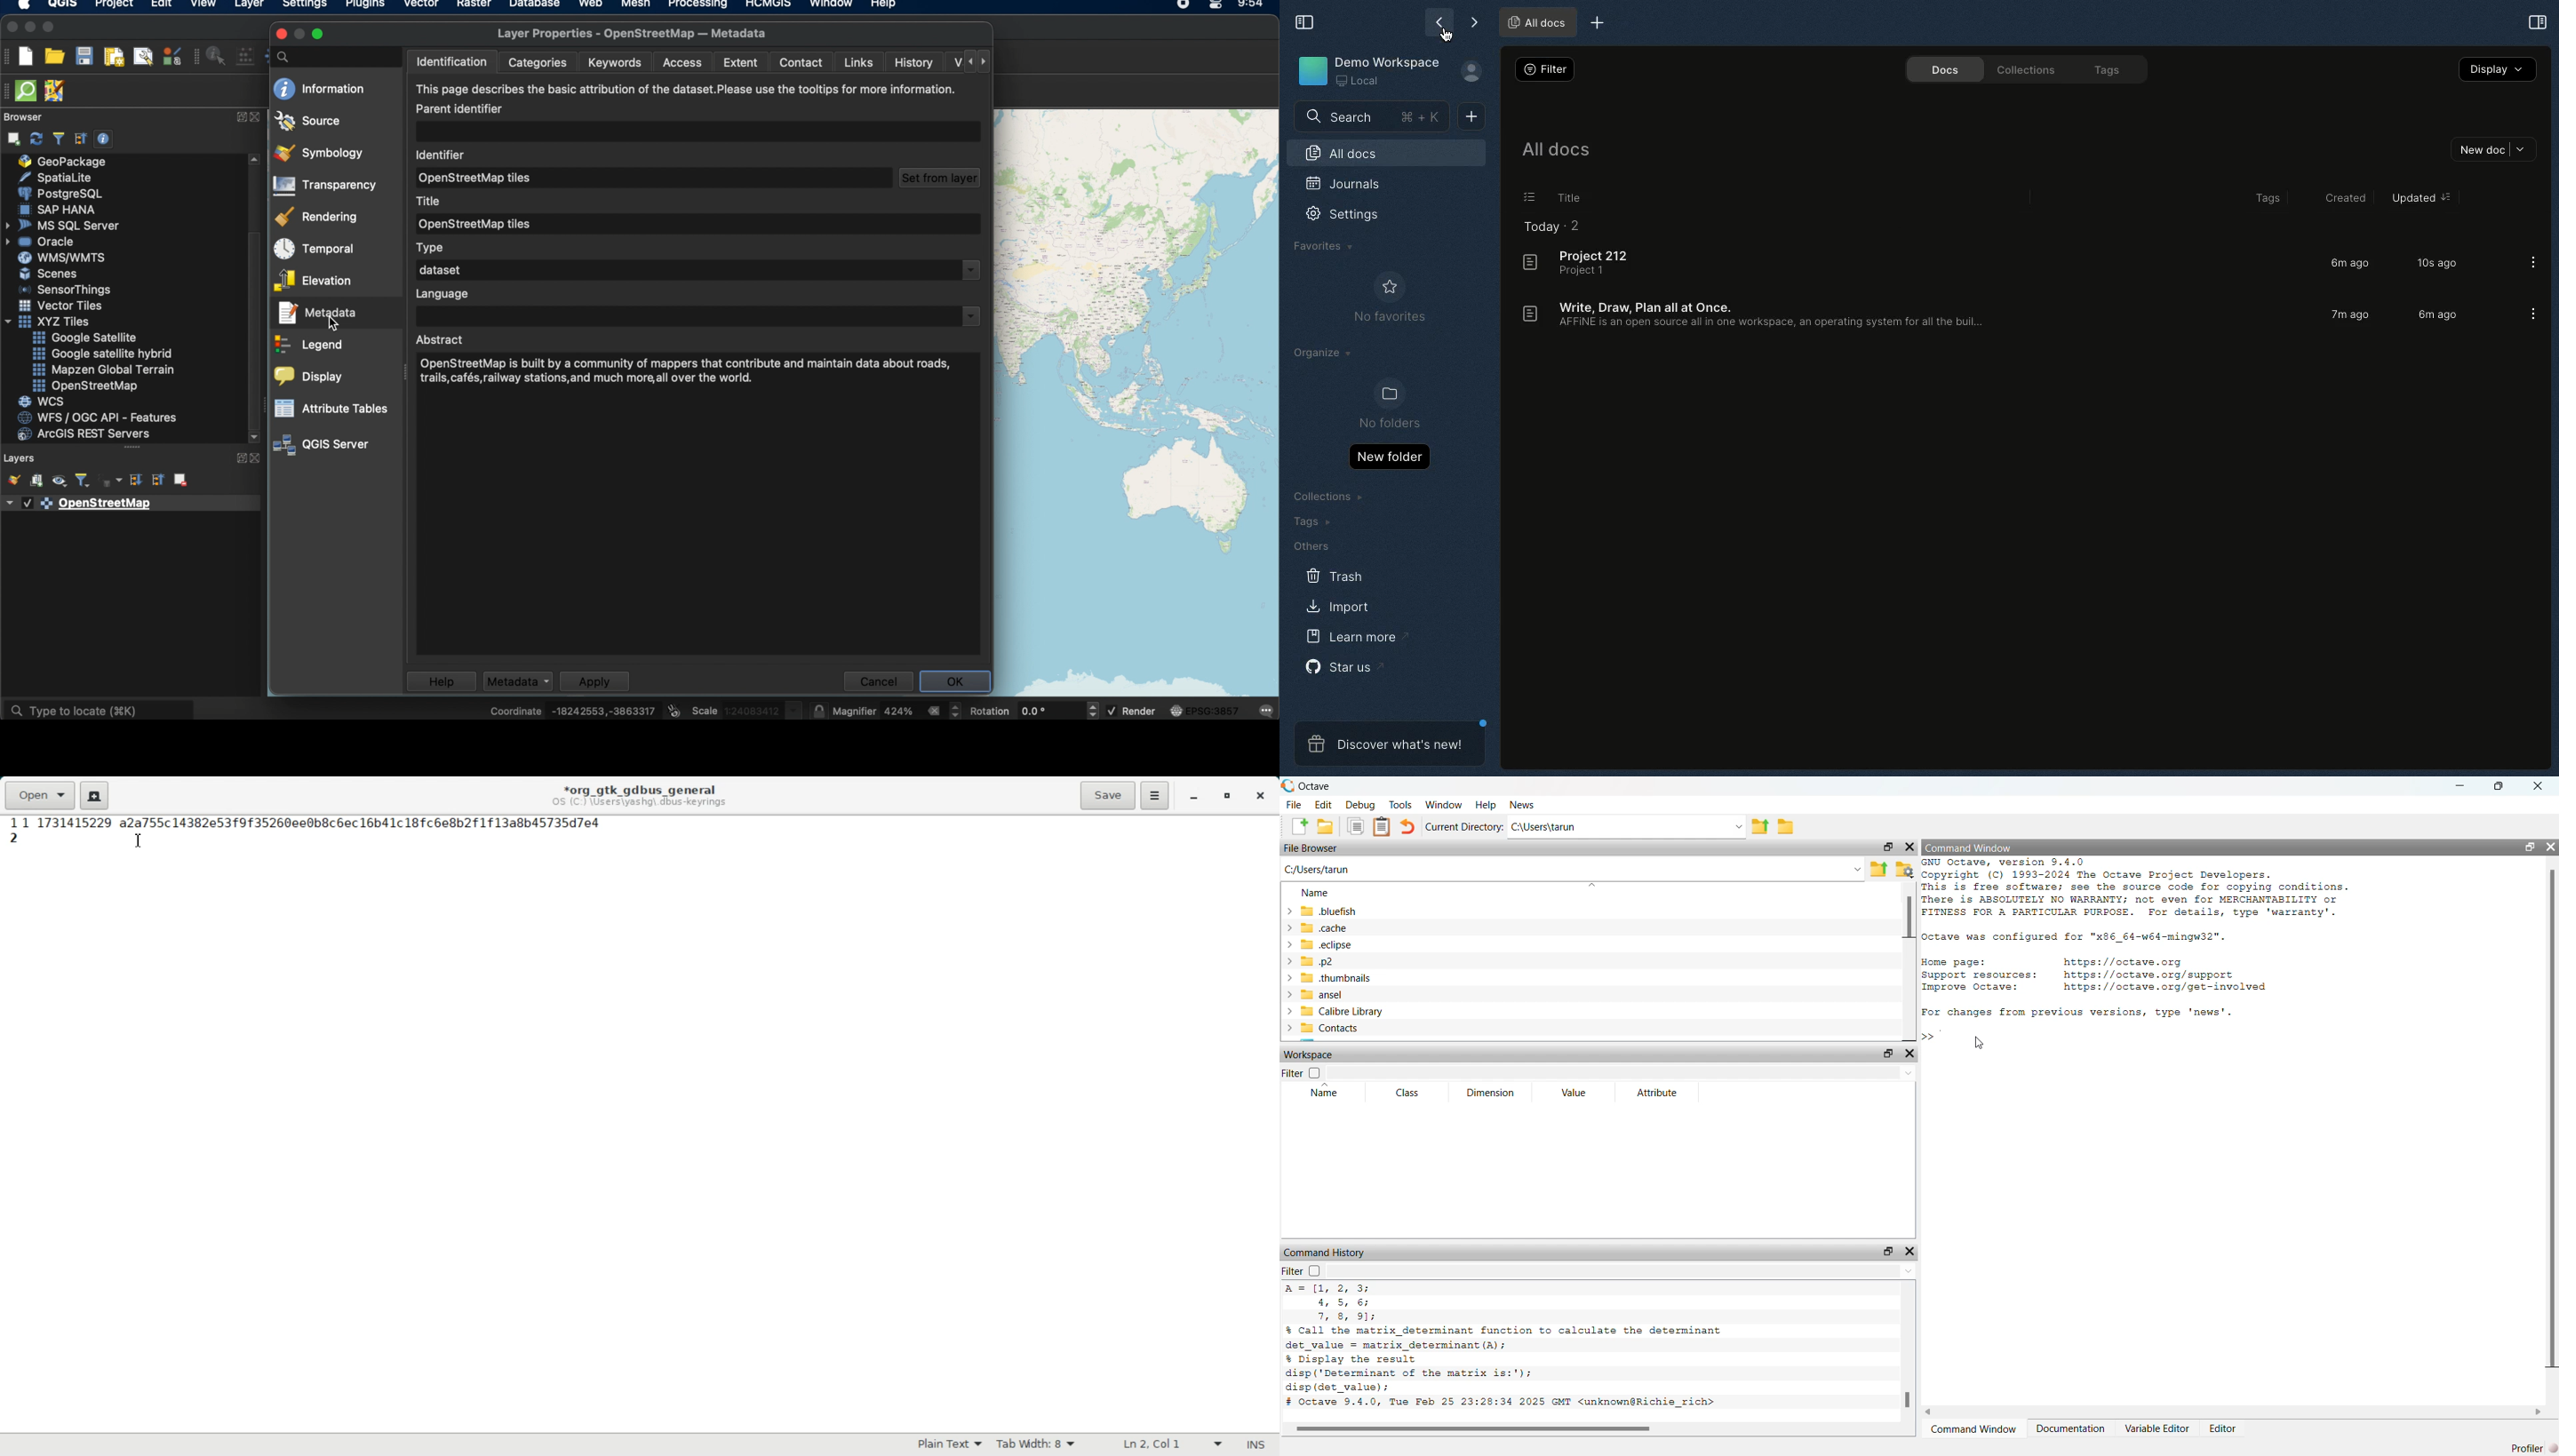 This screenshot has height=1456, width=2576. I want to click on file browser, so click(1312, 848).